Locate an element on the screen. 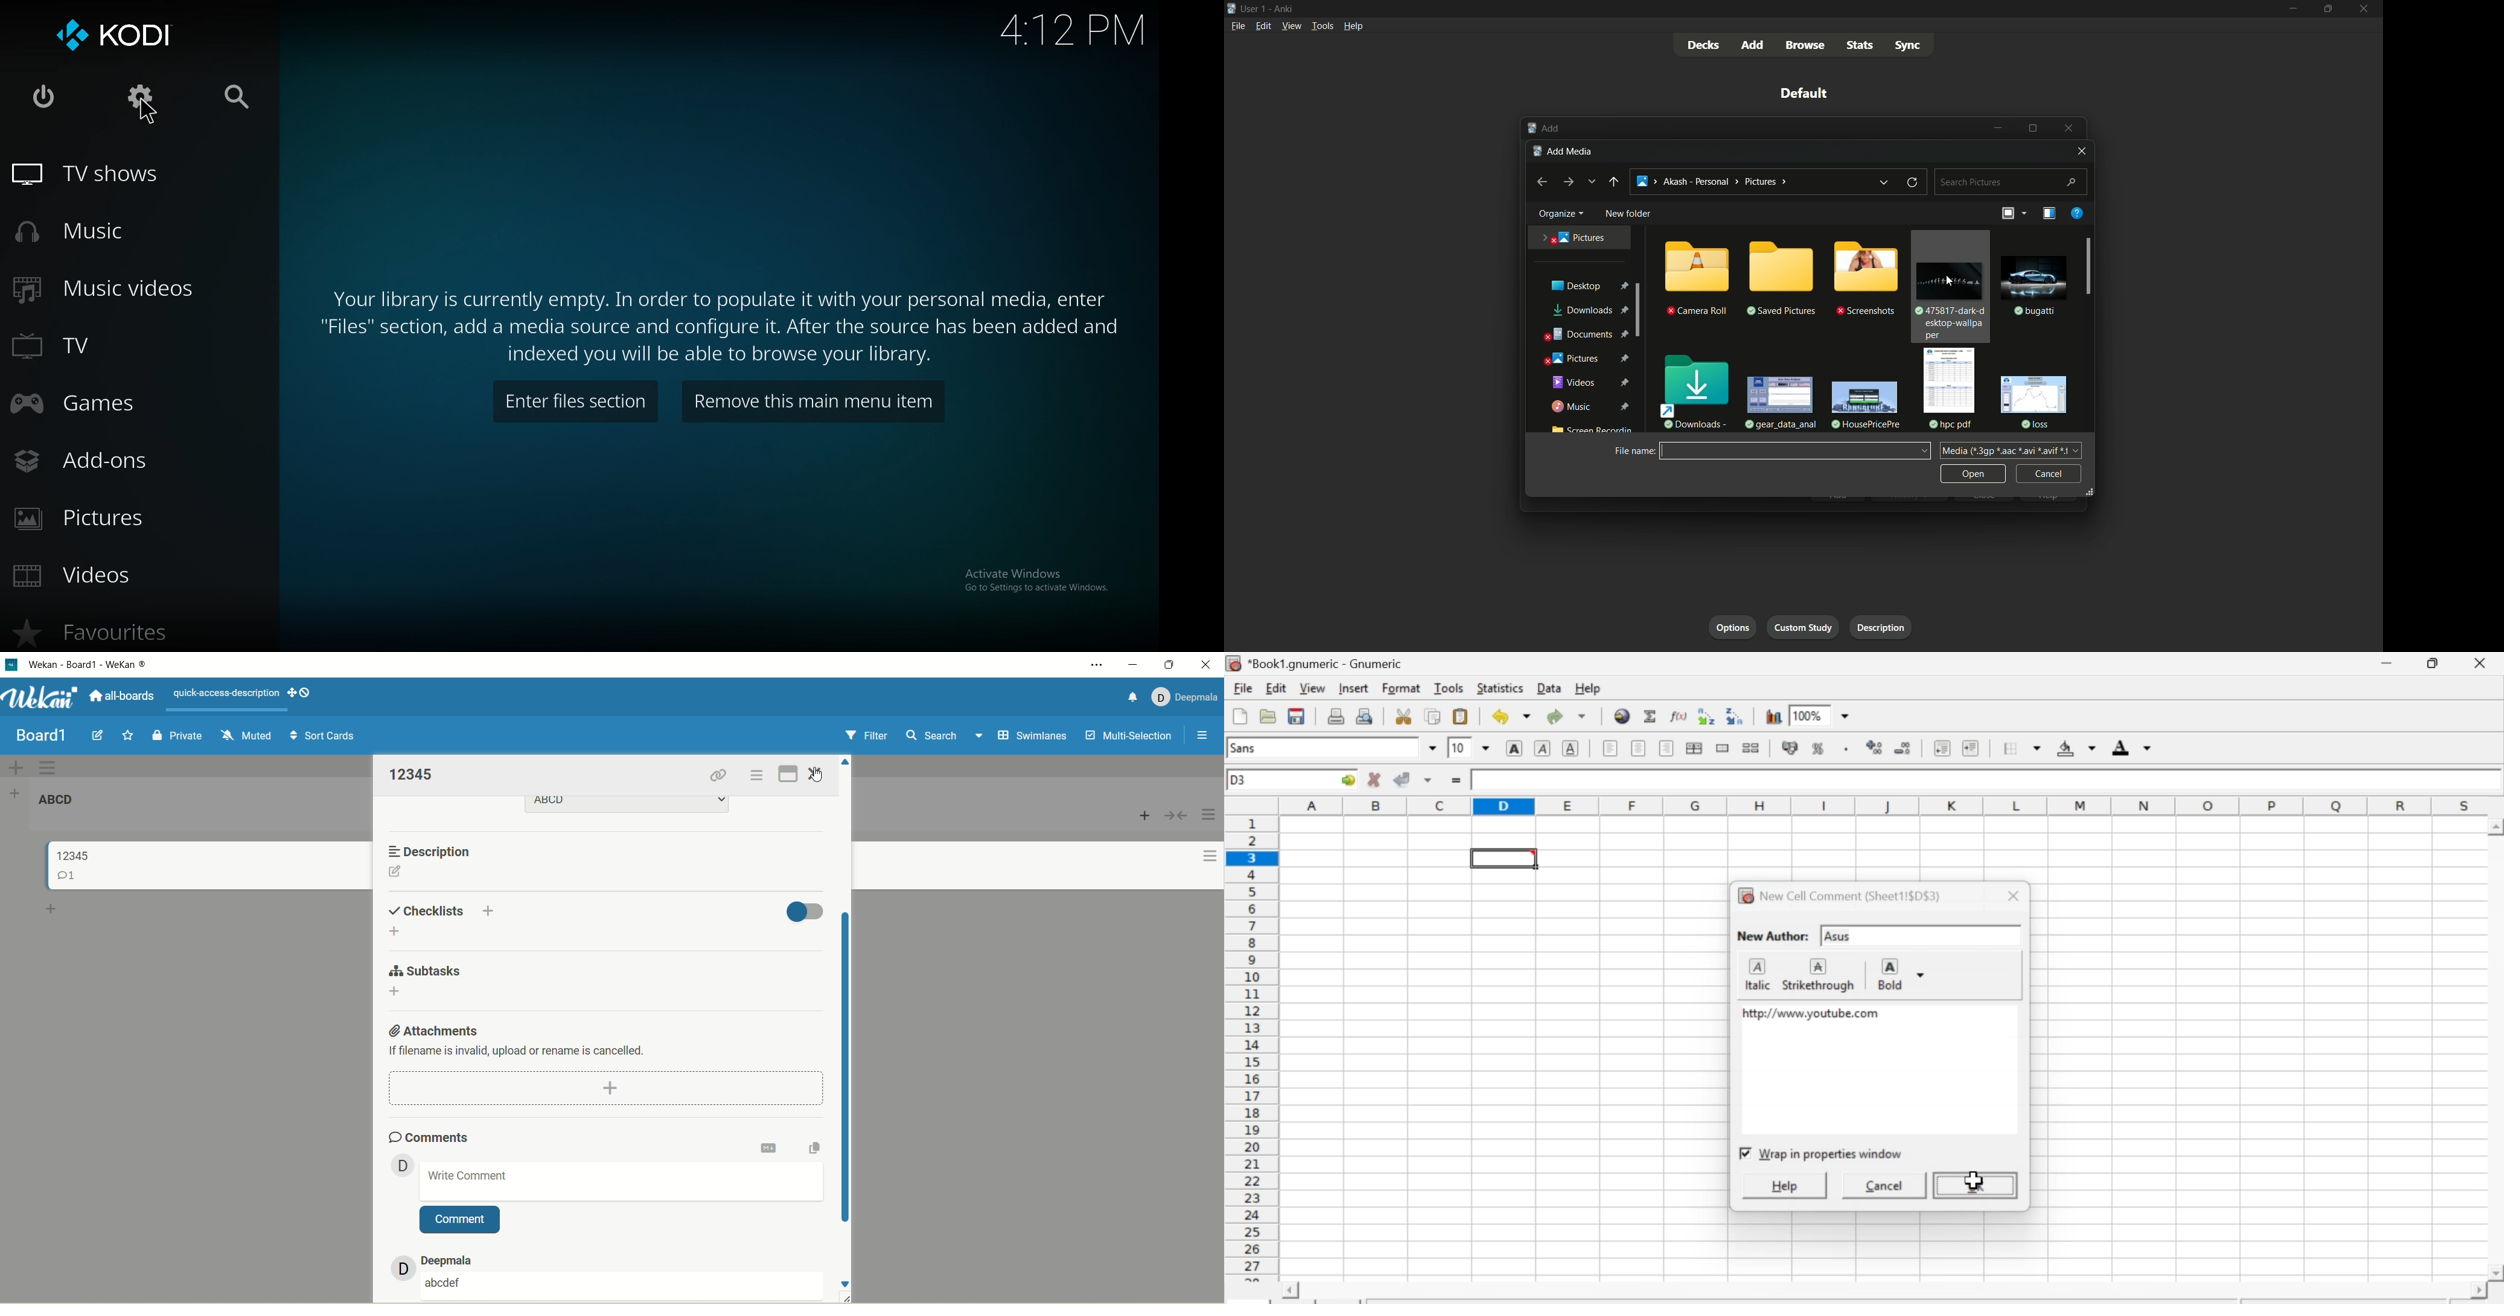 This screenshot has height=1316, width=2520. pictures is located at coordinates (1574, 237).